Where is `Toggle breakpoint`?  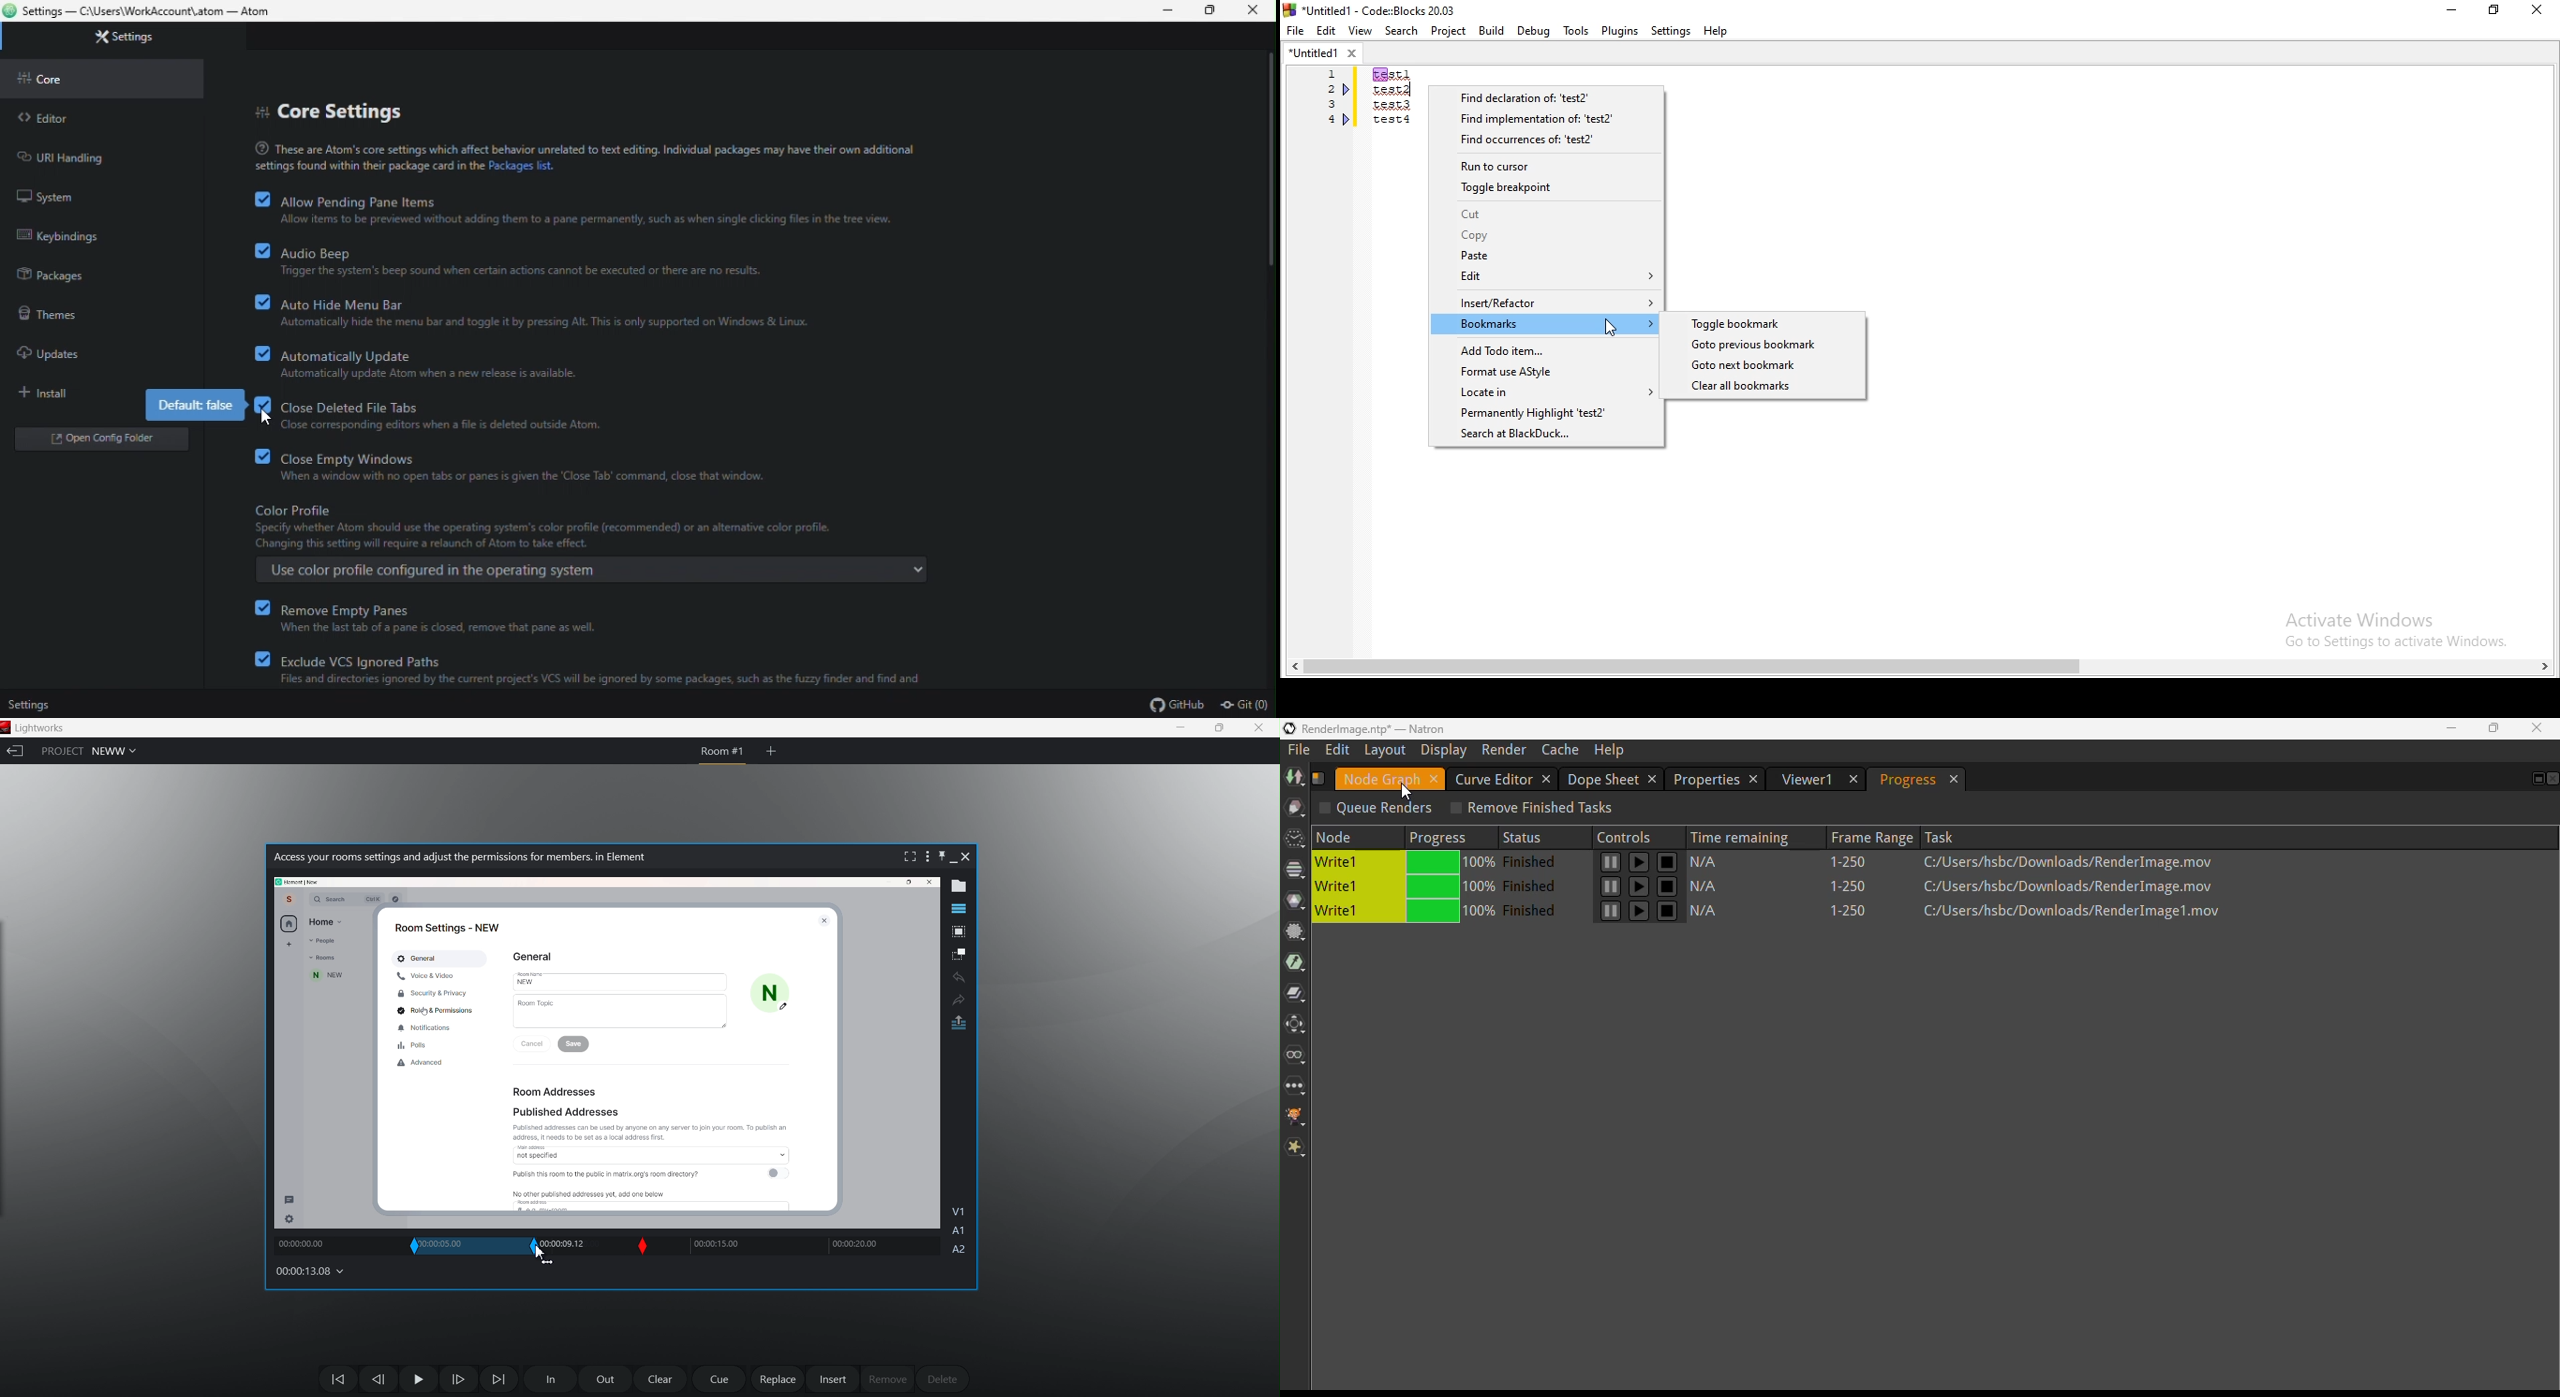 Toggle breakpoint is located at coordinates (1547, 186).